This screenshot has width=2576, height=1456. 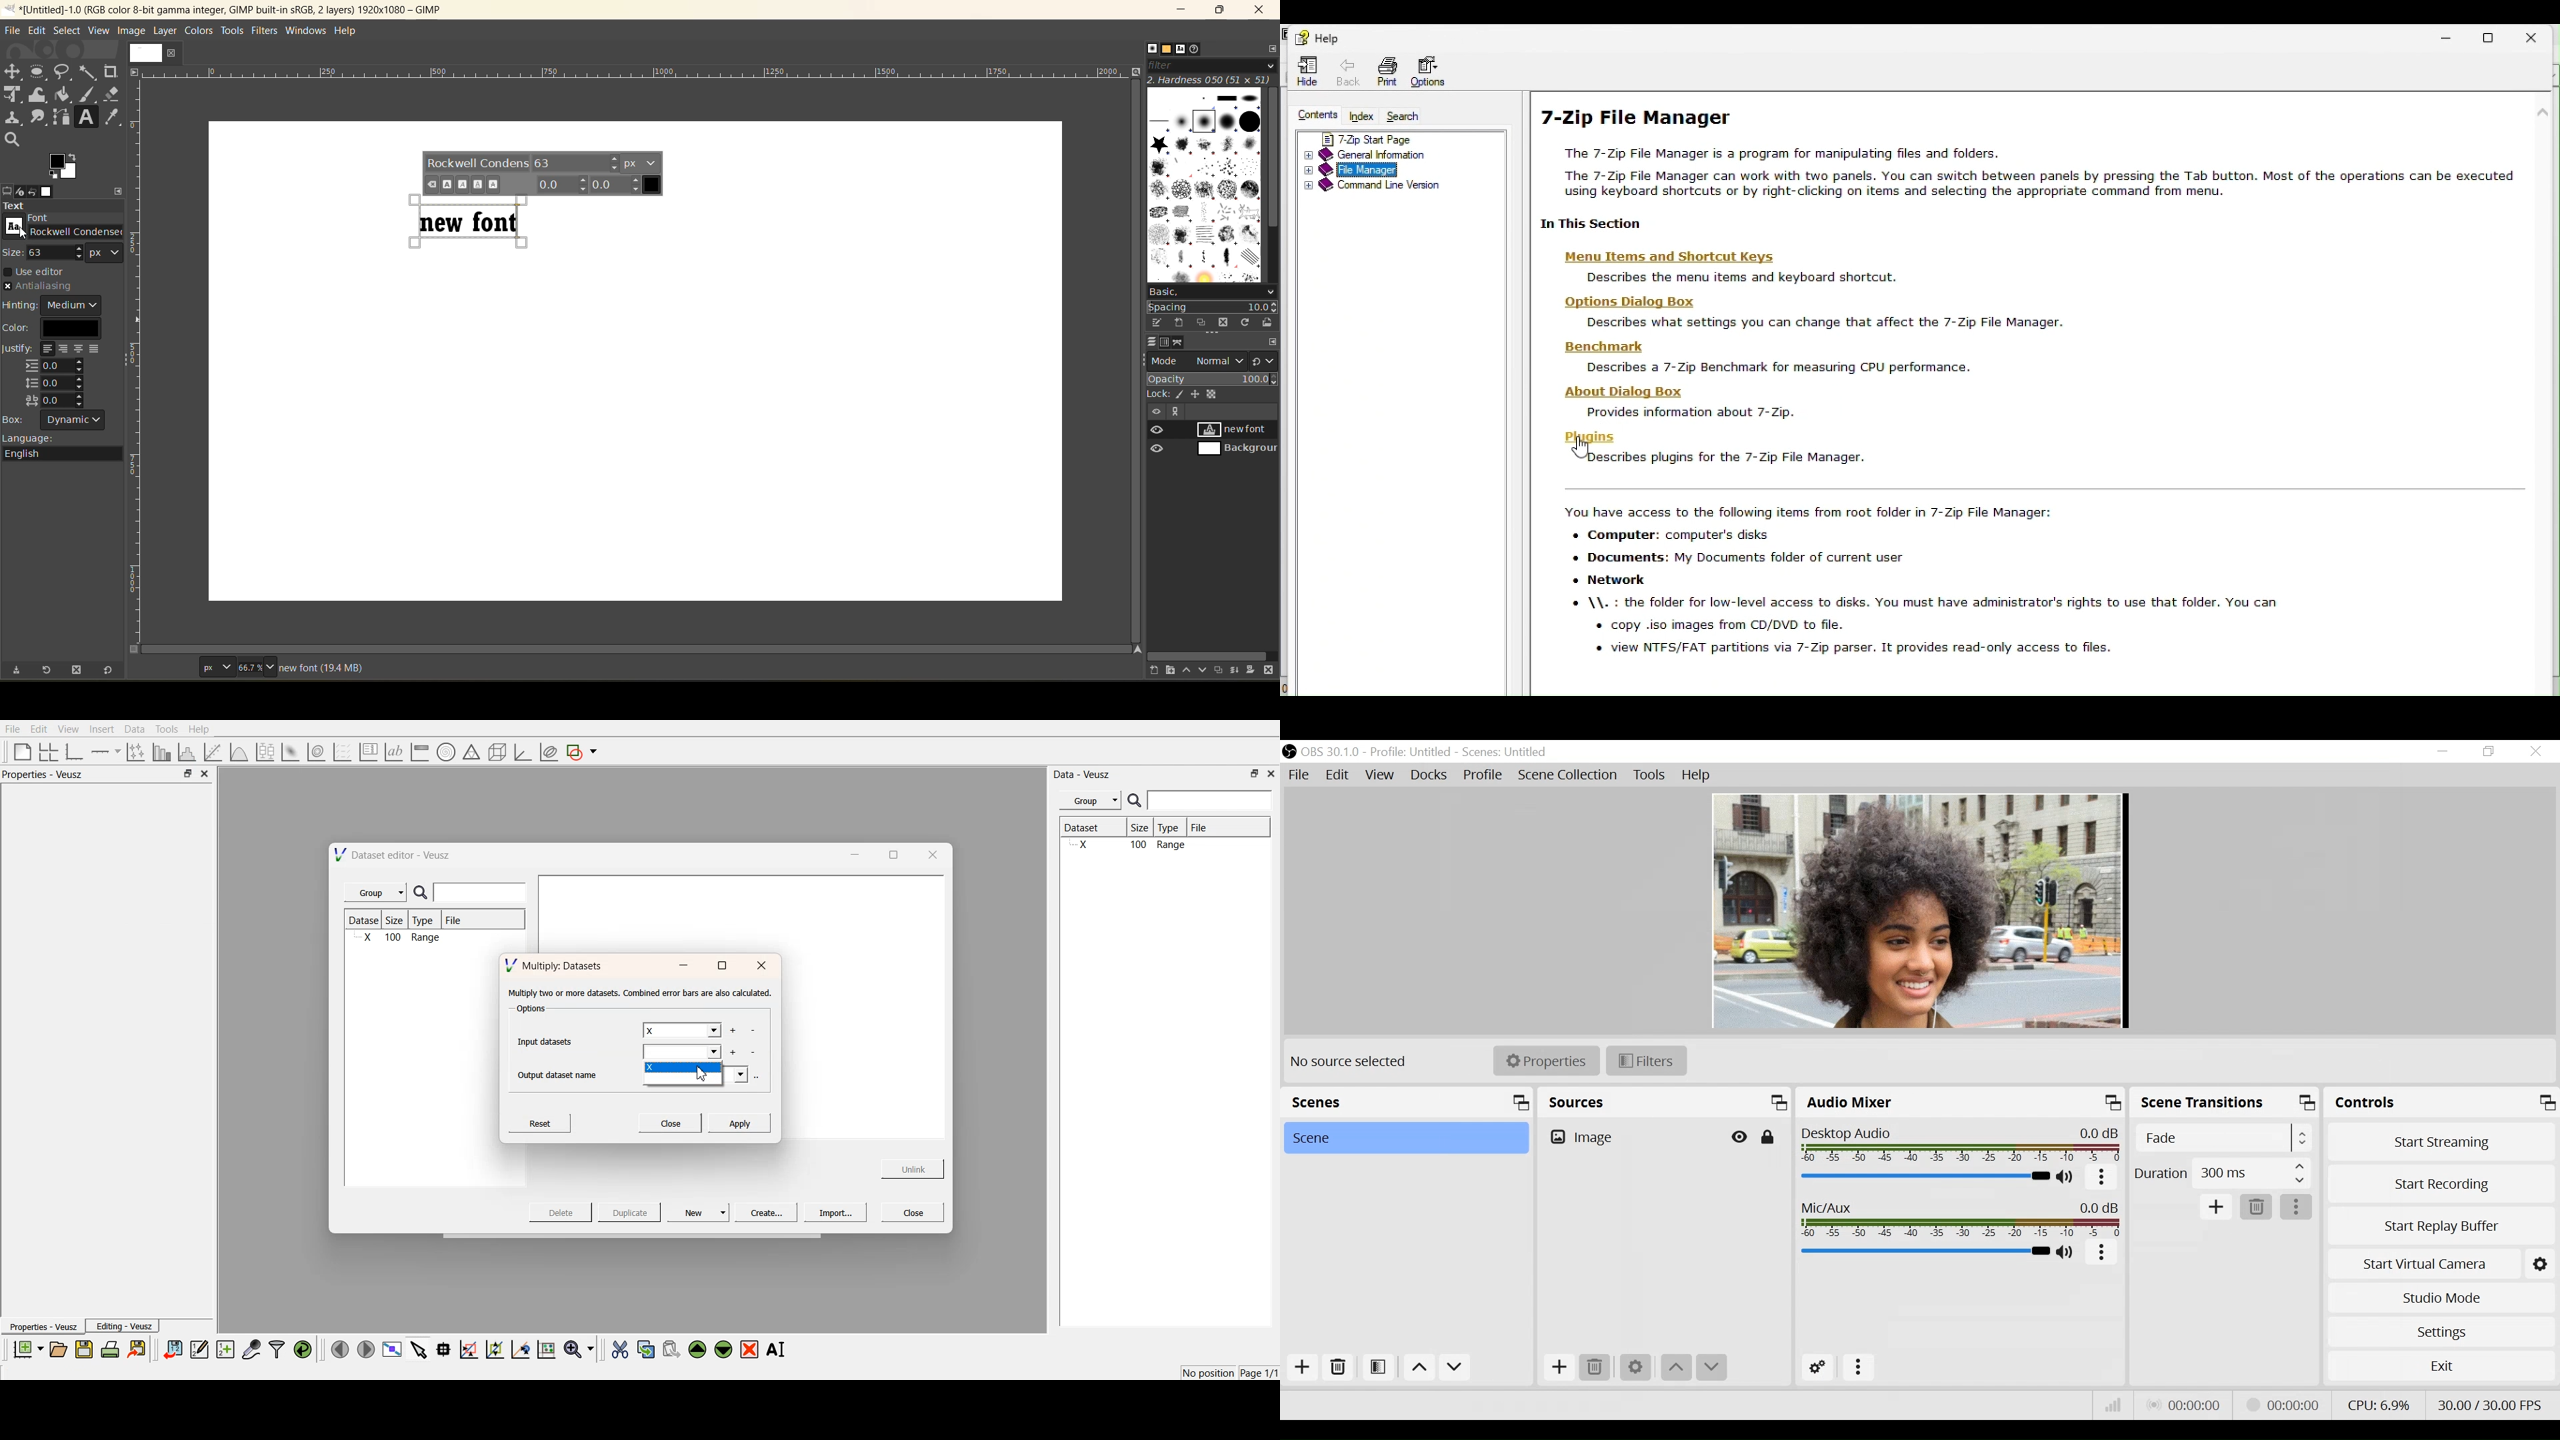 I want to click on plot a boxplot, so click(x=264, y=750).